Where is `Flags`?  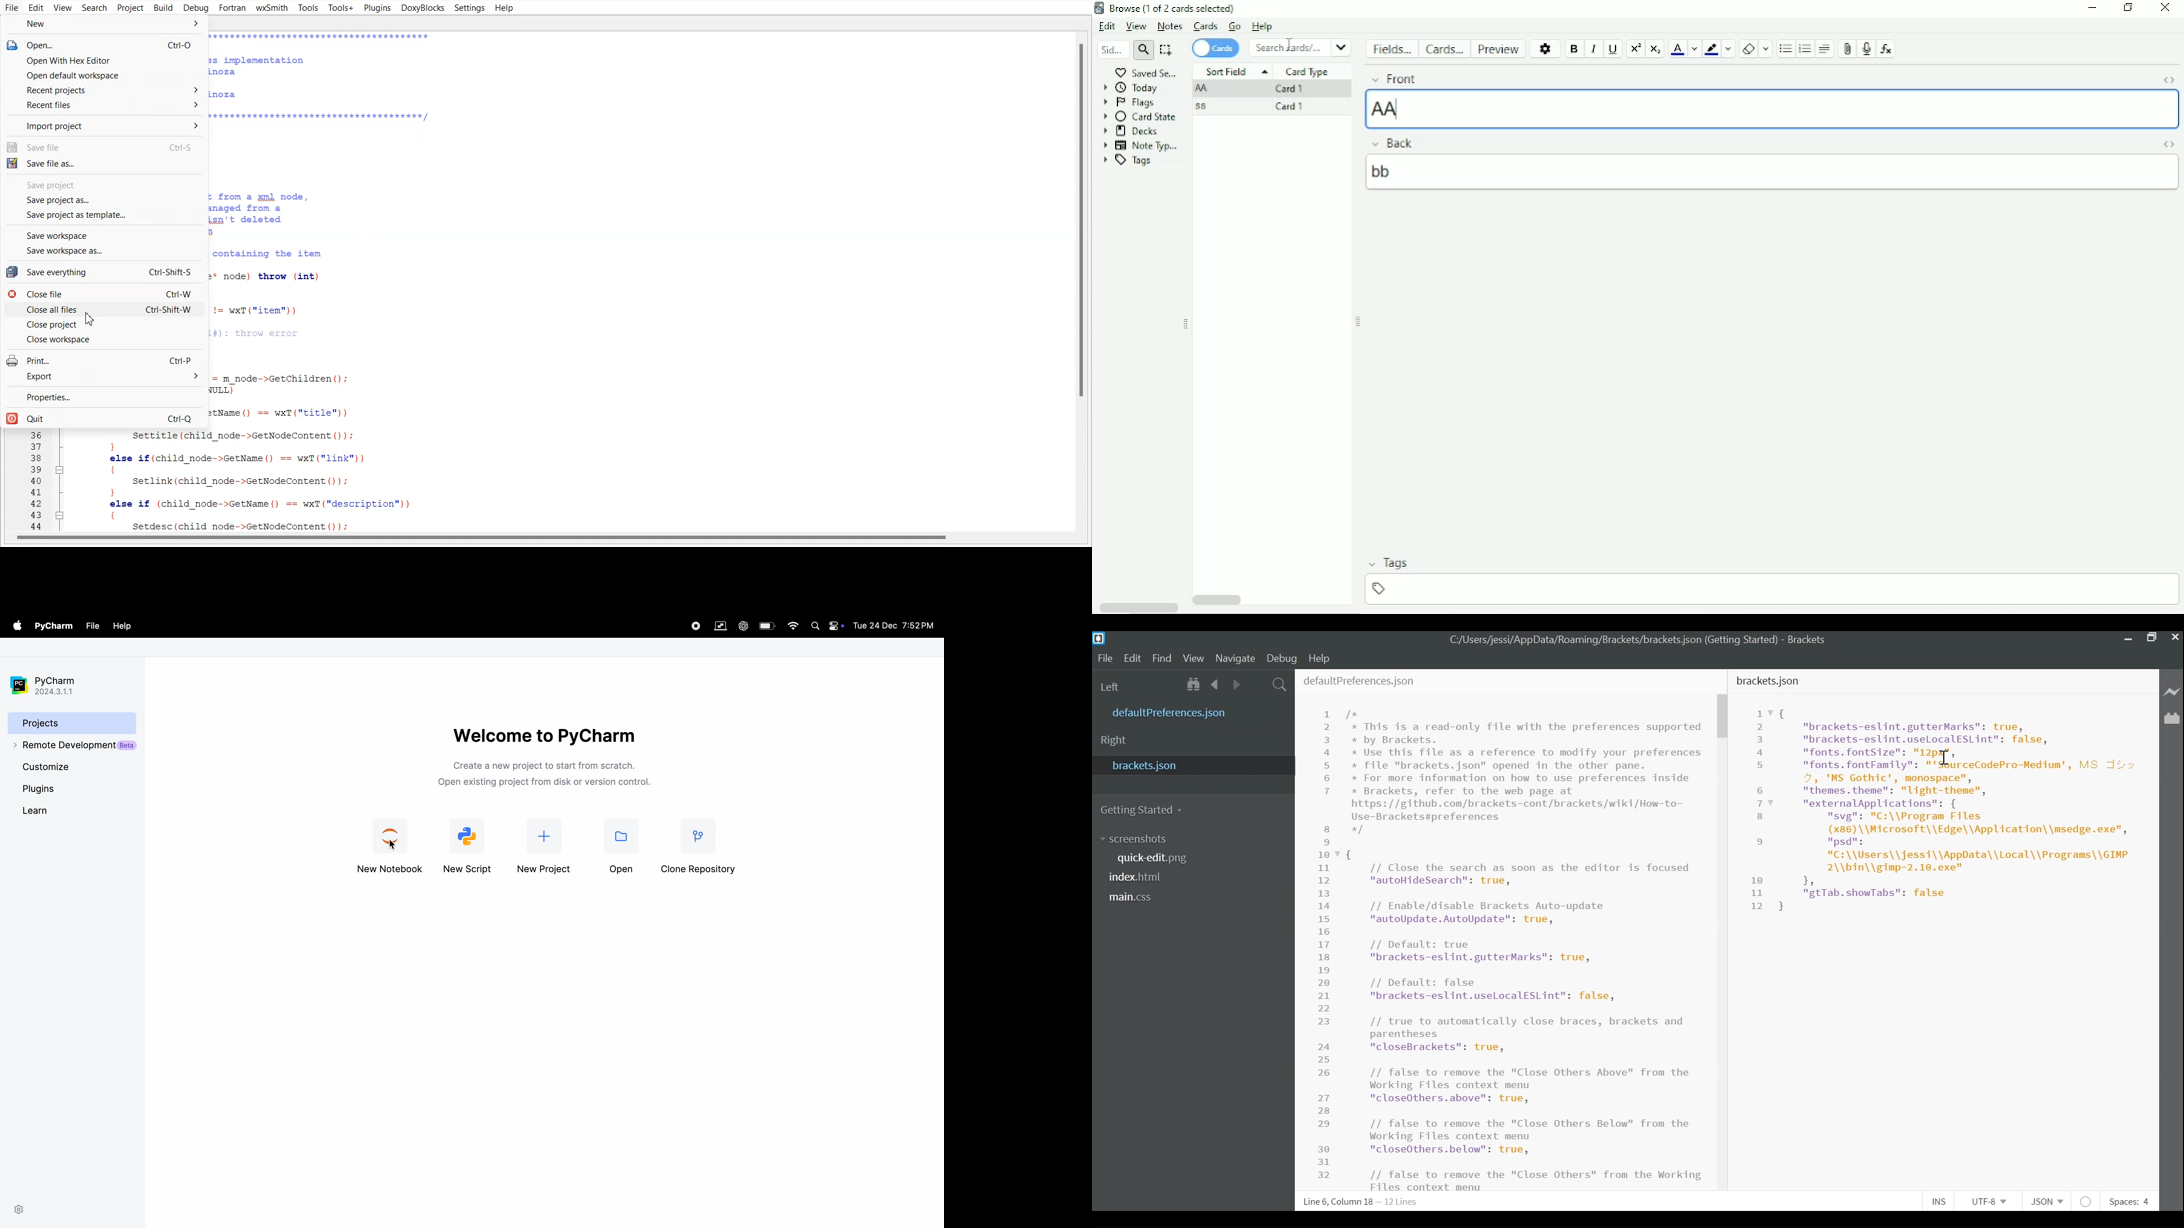 Flags is located at coordinates (1129, 102).